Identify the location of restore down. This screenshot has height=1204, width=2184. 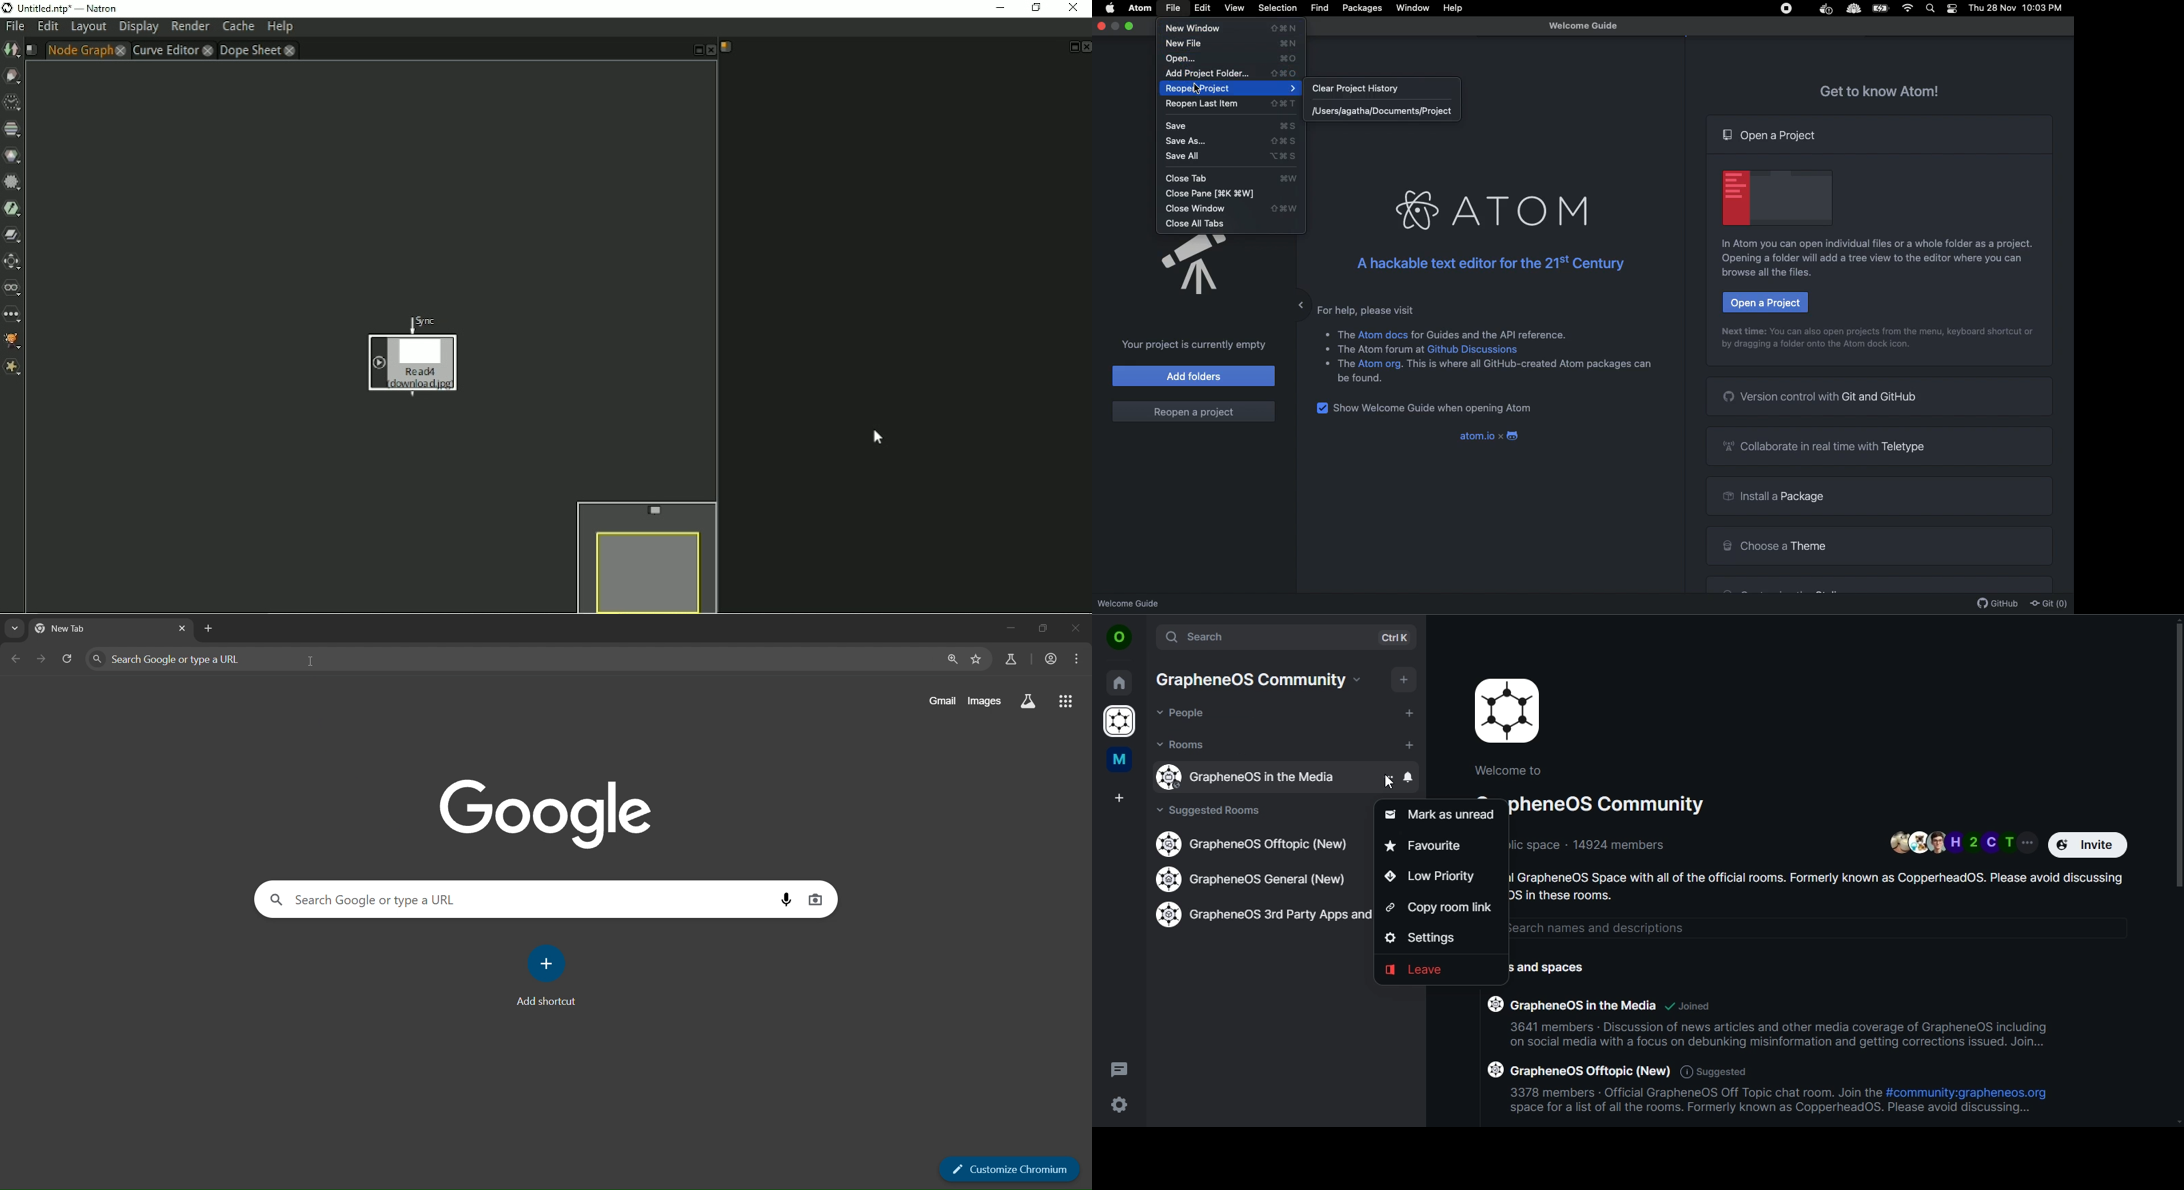
(1045, 628).